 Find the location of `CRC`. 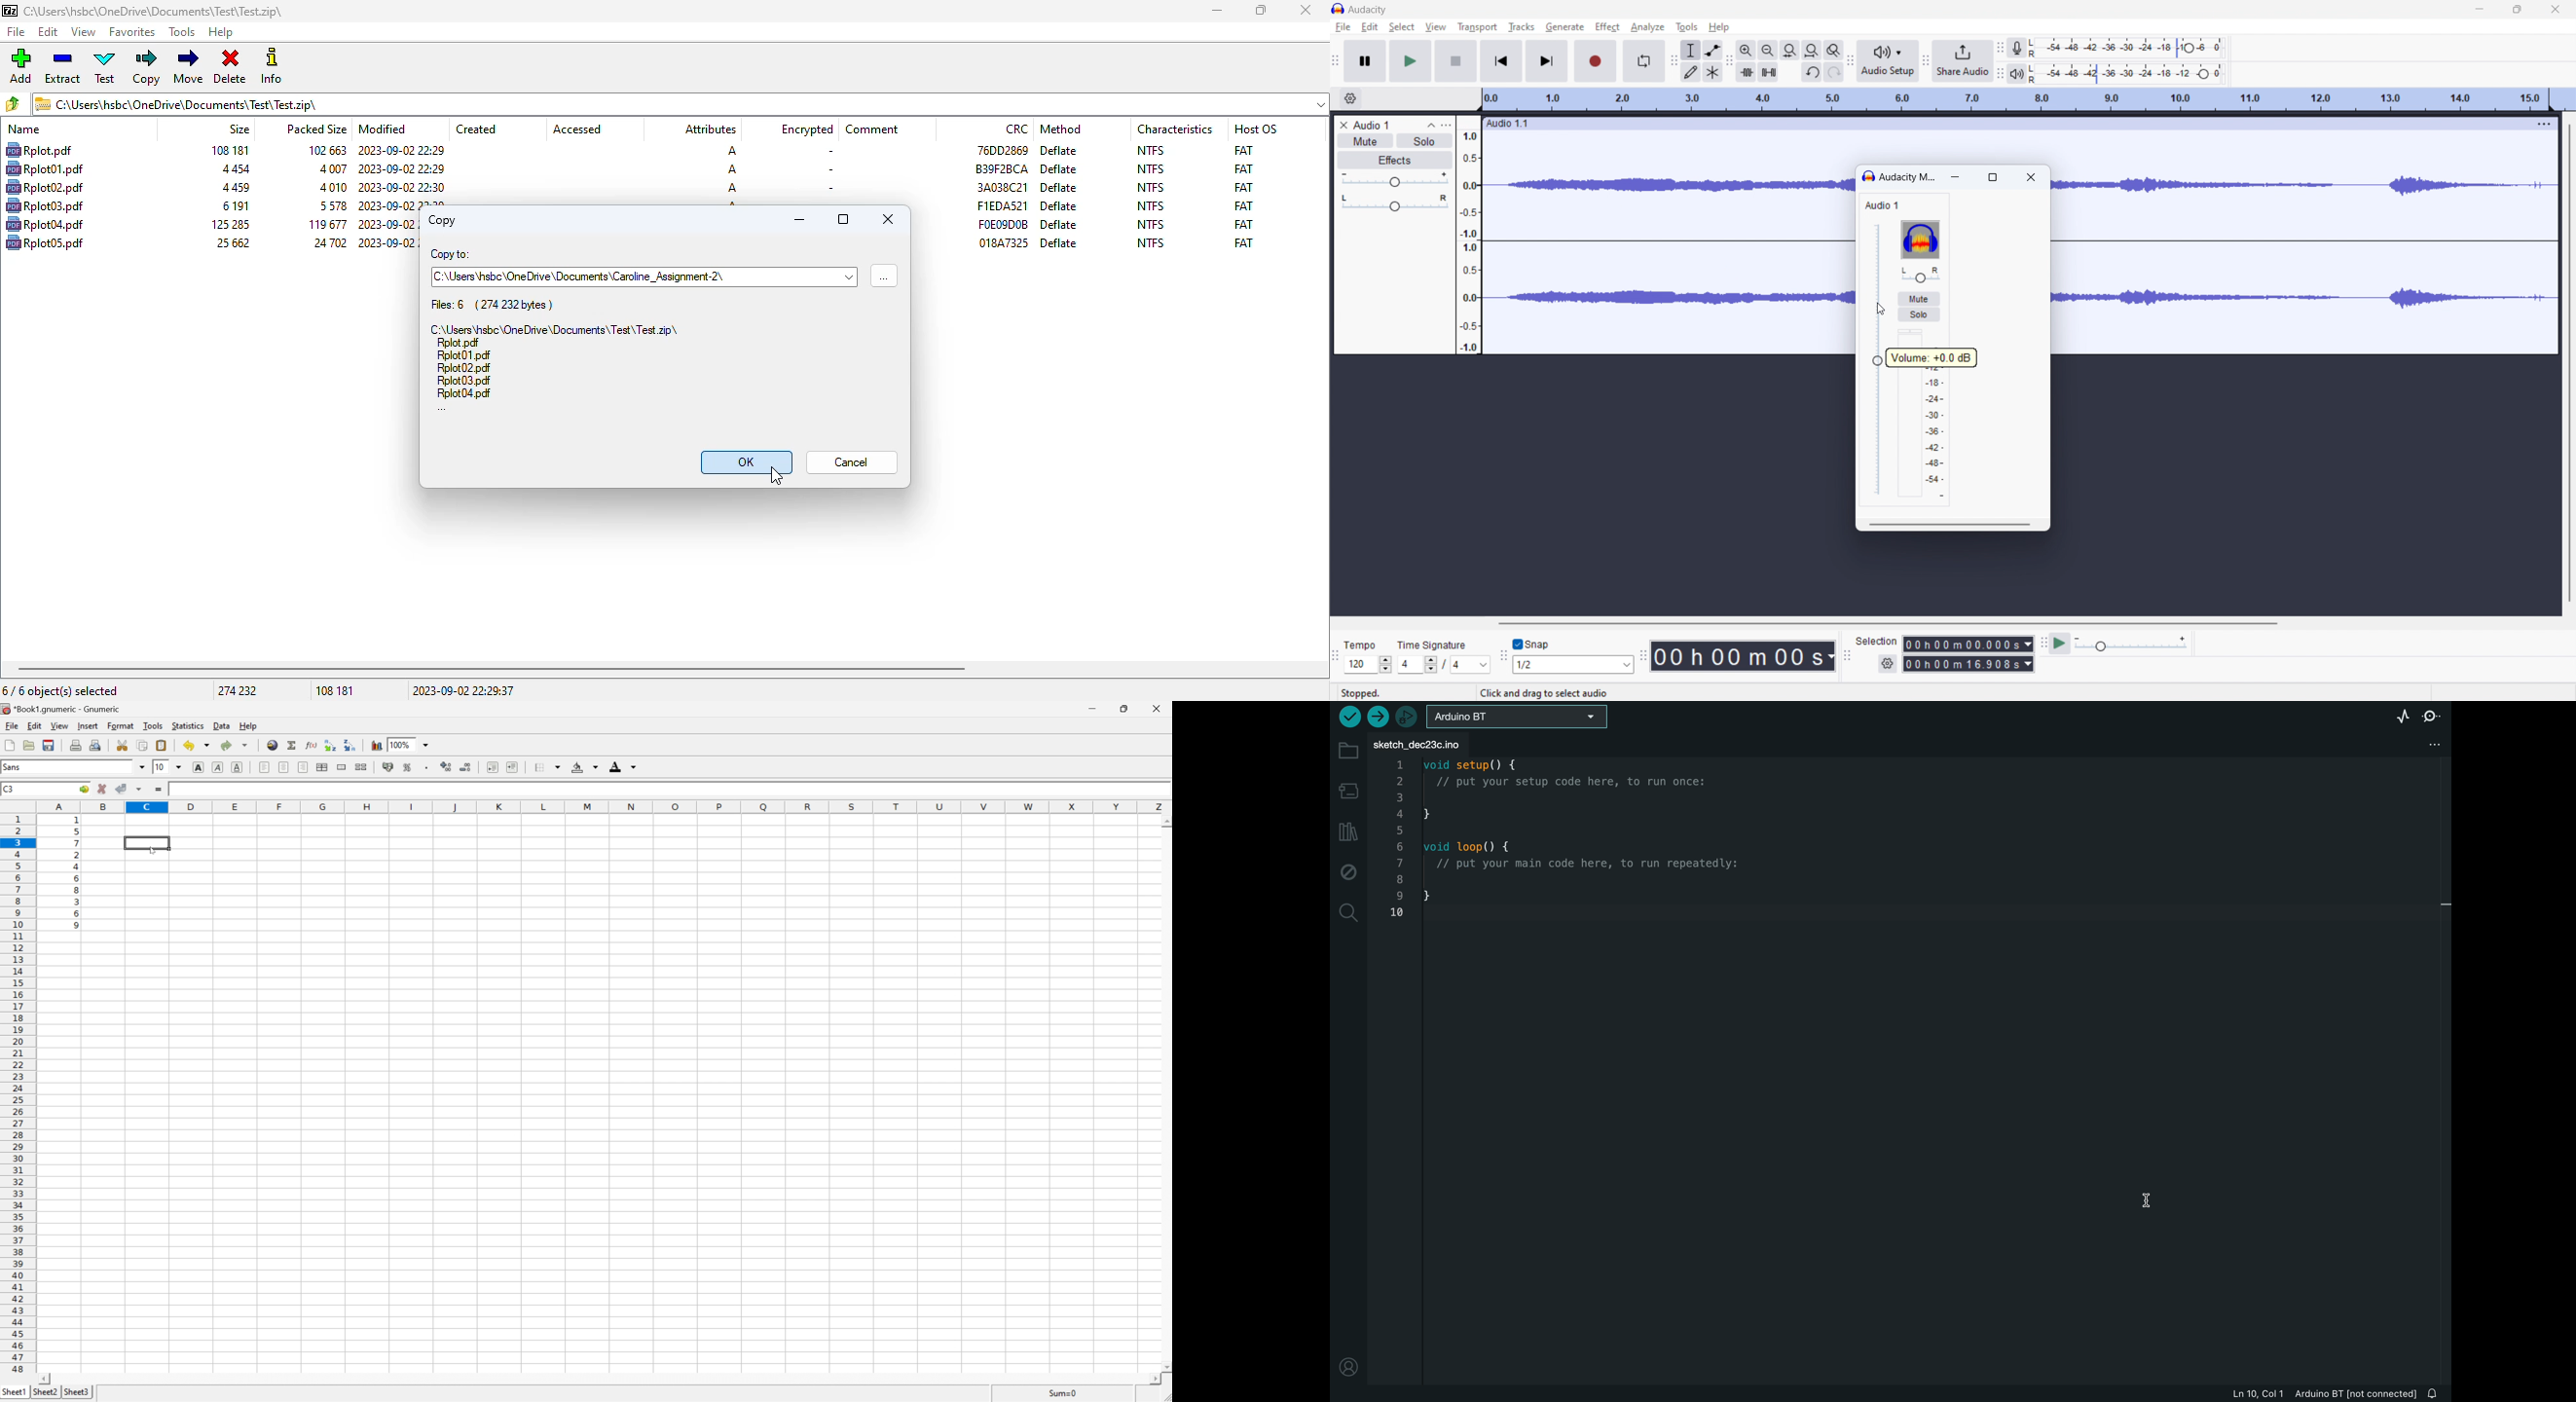

CRC is located at coordinates (1002, 205).